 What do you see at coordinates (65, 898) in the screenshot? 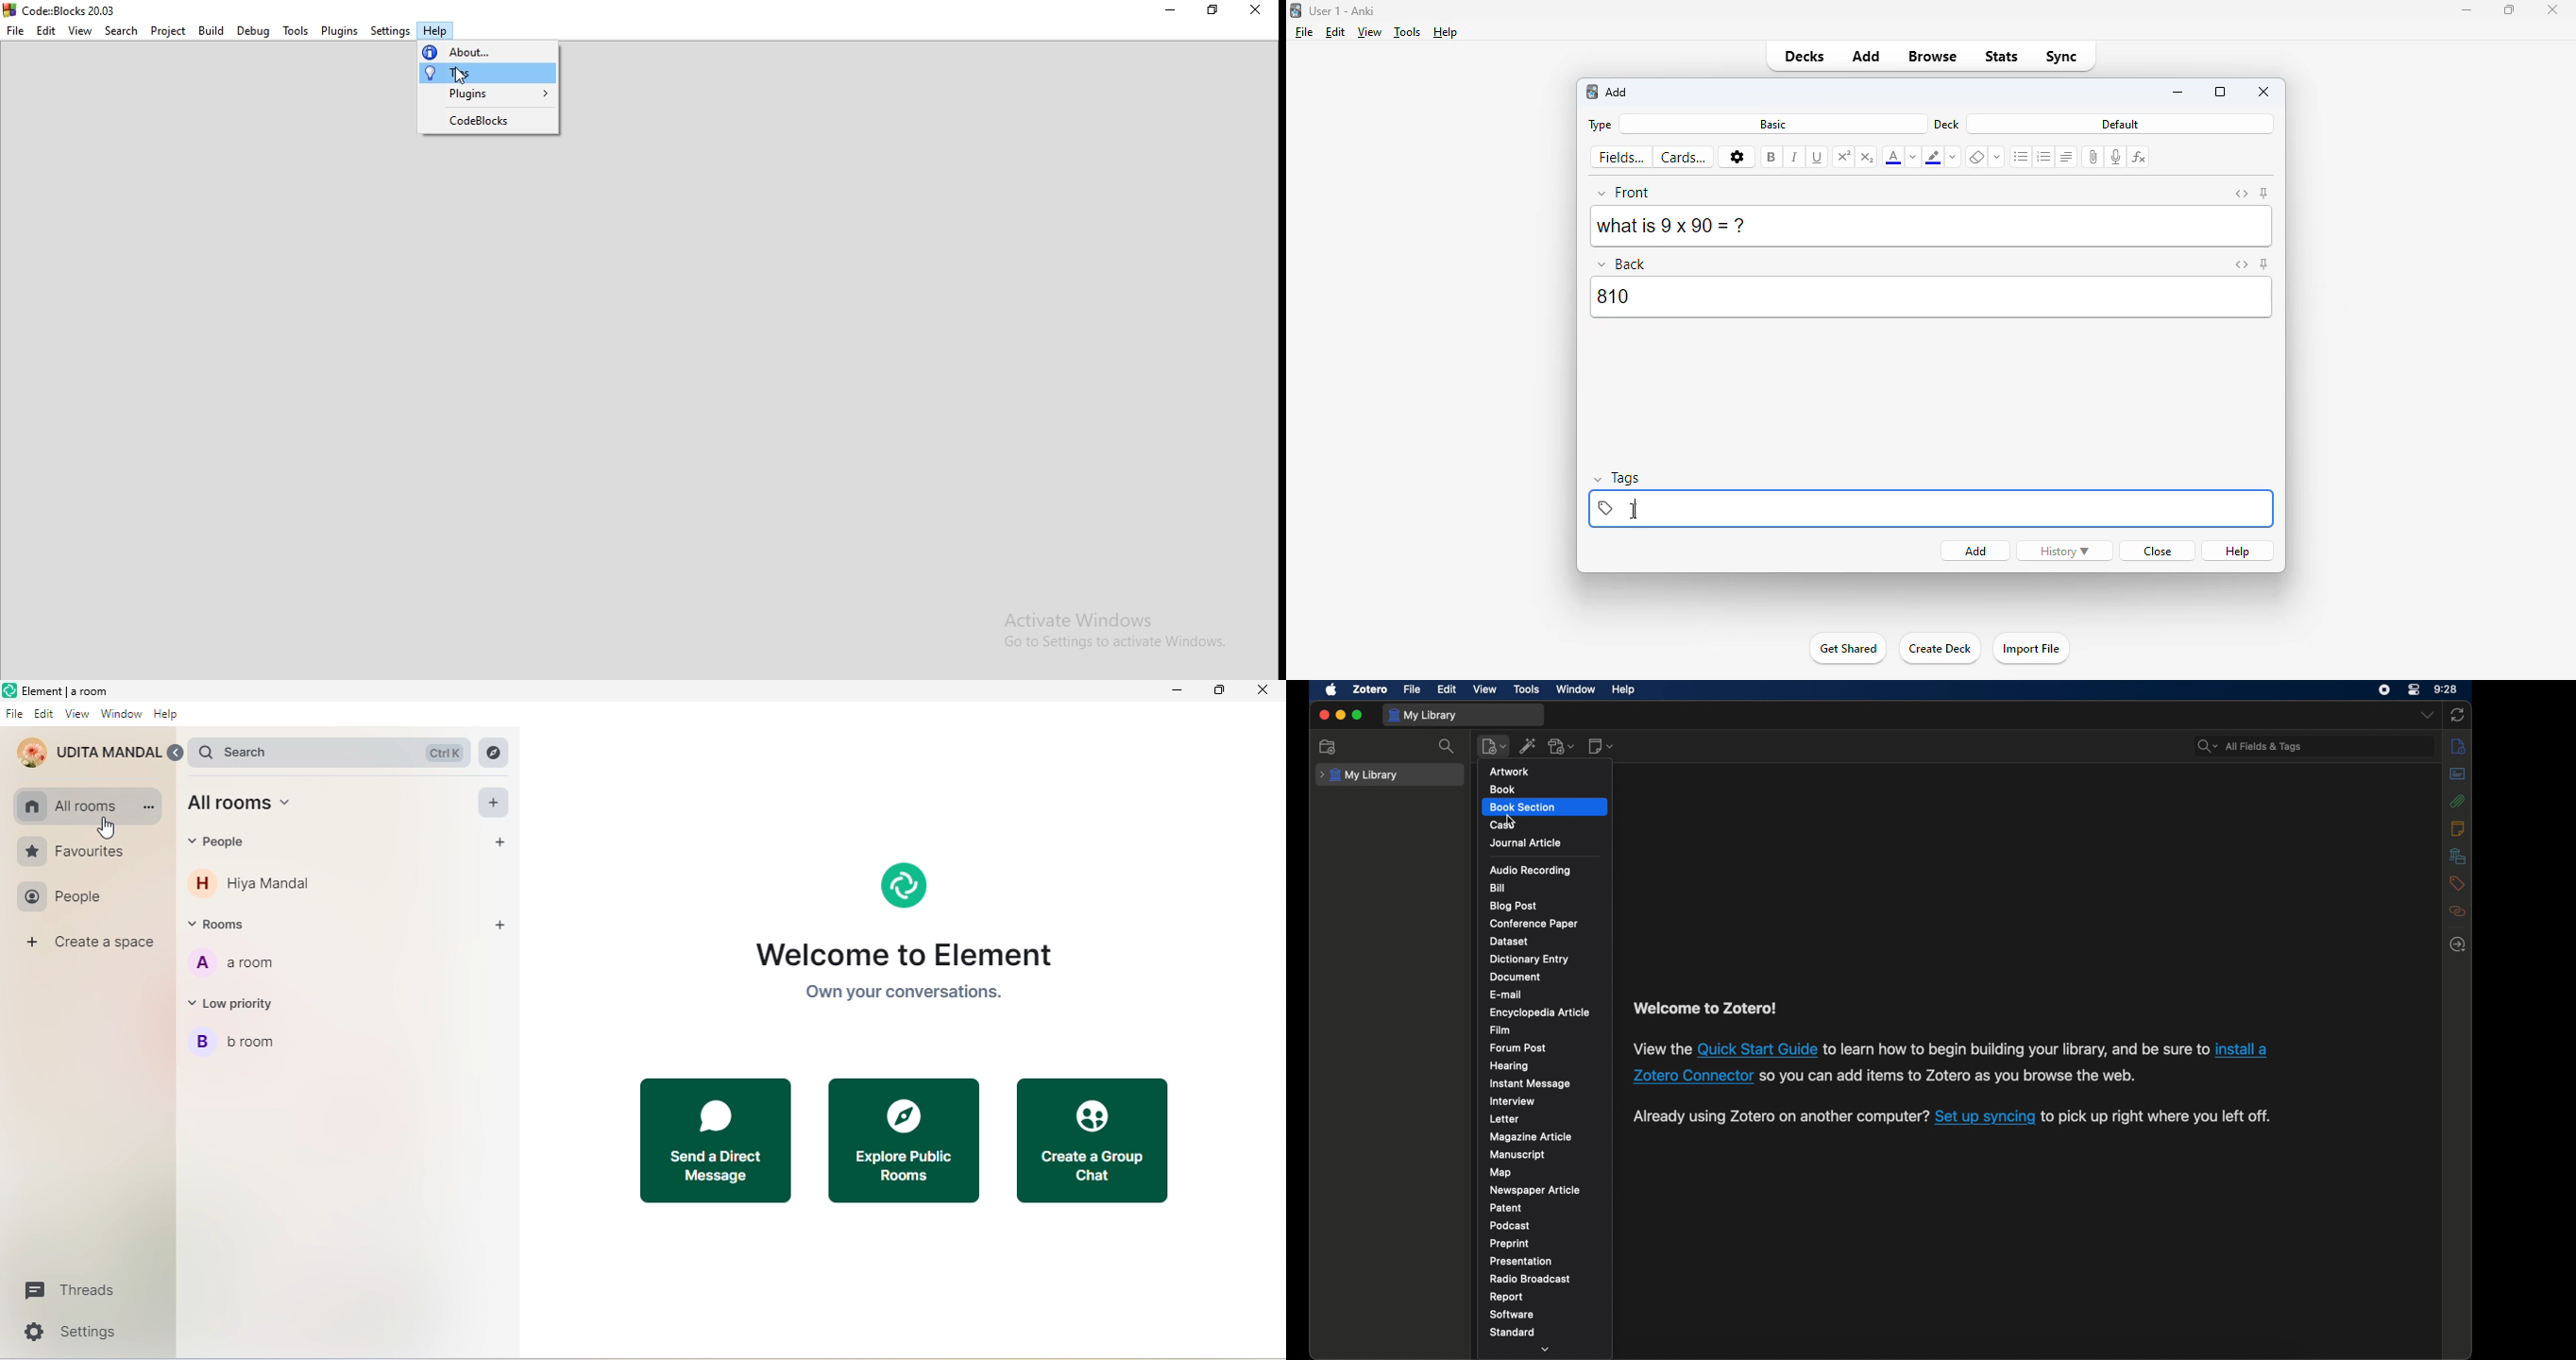
I see `People` at bounding box center [65, 898].